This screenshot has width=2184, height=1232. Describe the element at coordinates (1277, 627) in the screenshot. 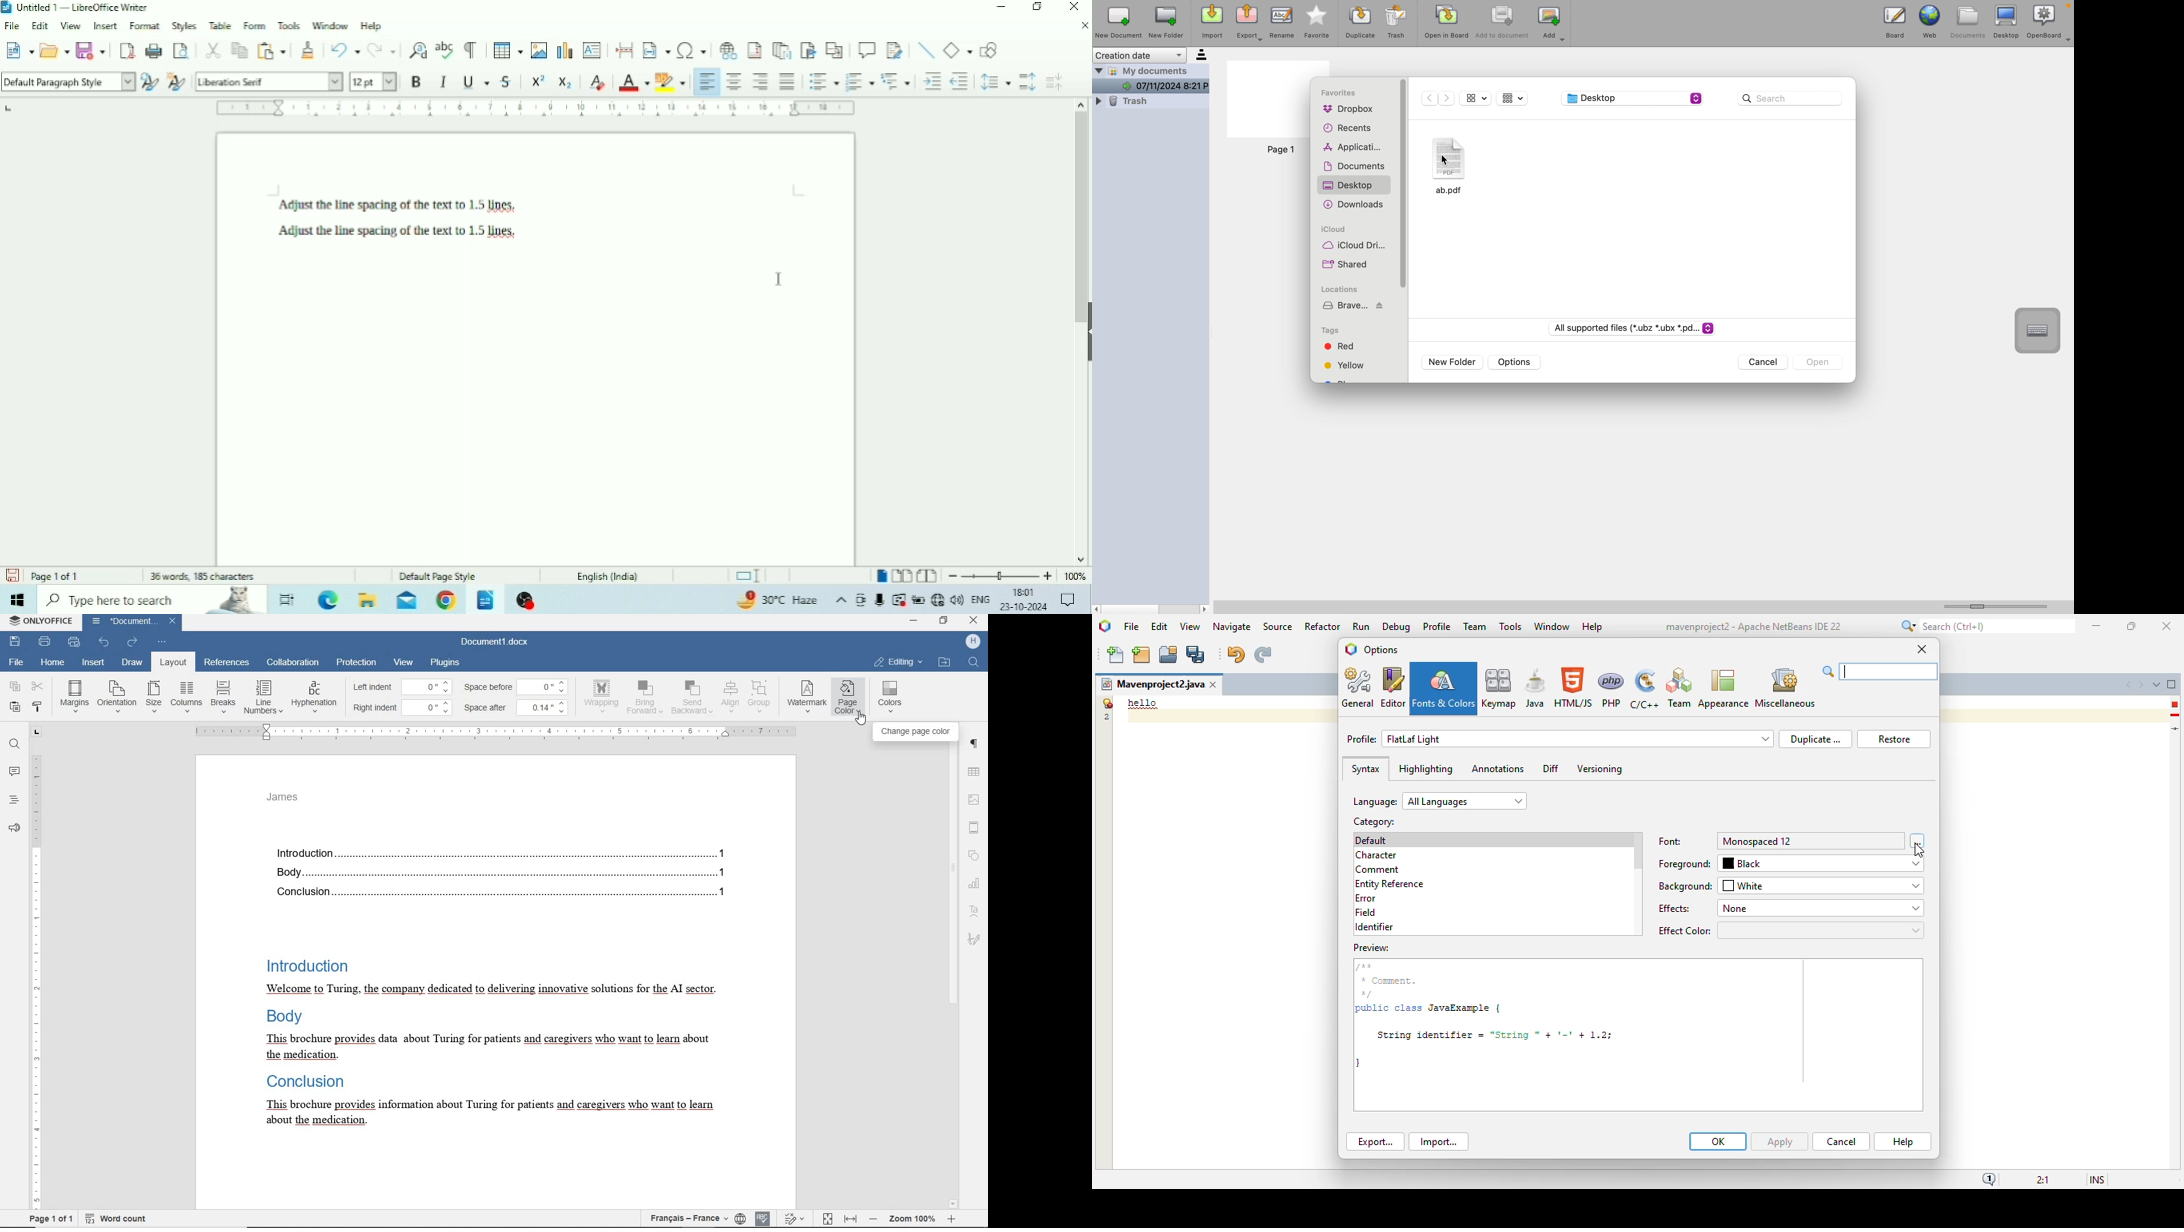

I see `source` at that location.